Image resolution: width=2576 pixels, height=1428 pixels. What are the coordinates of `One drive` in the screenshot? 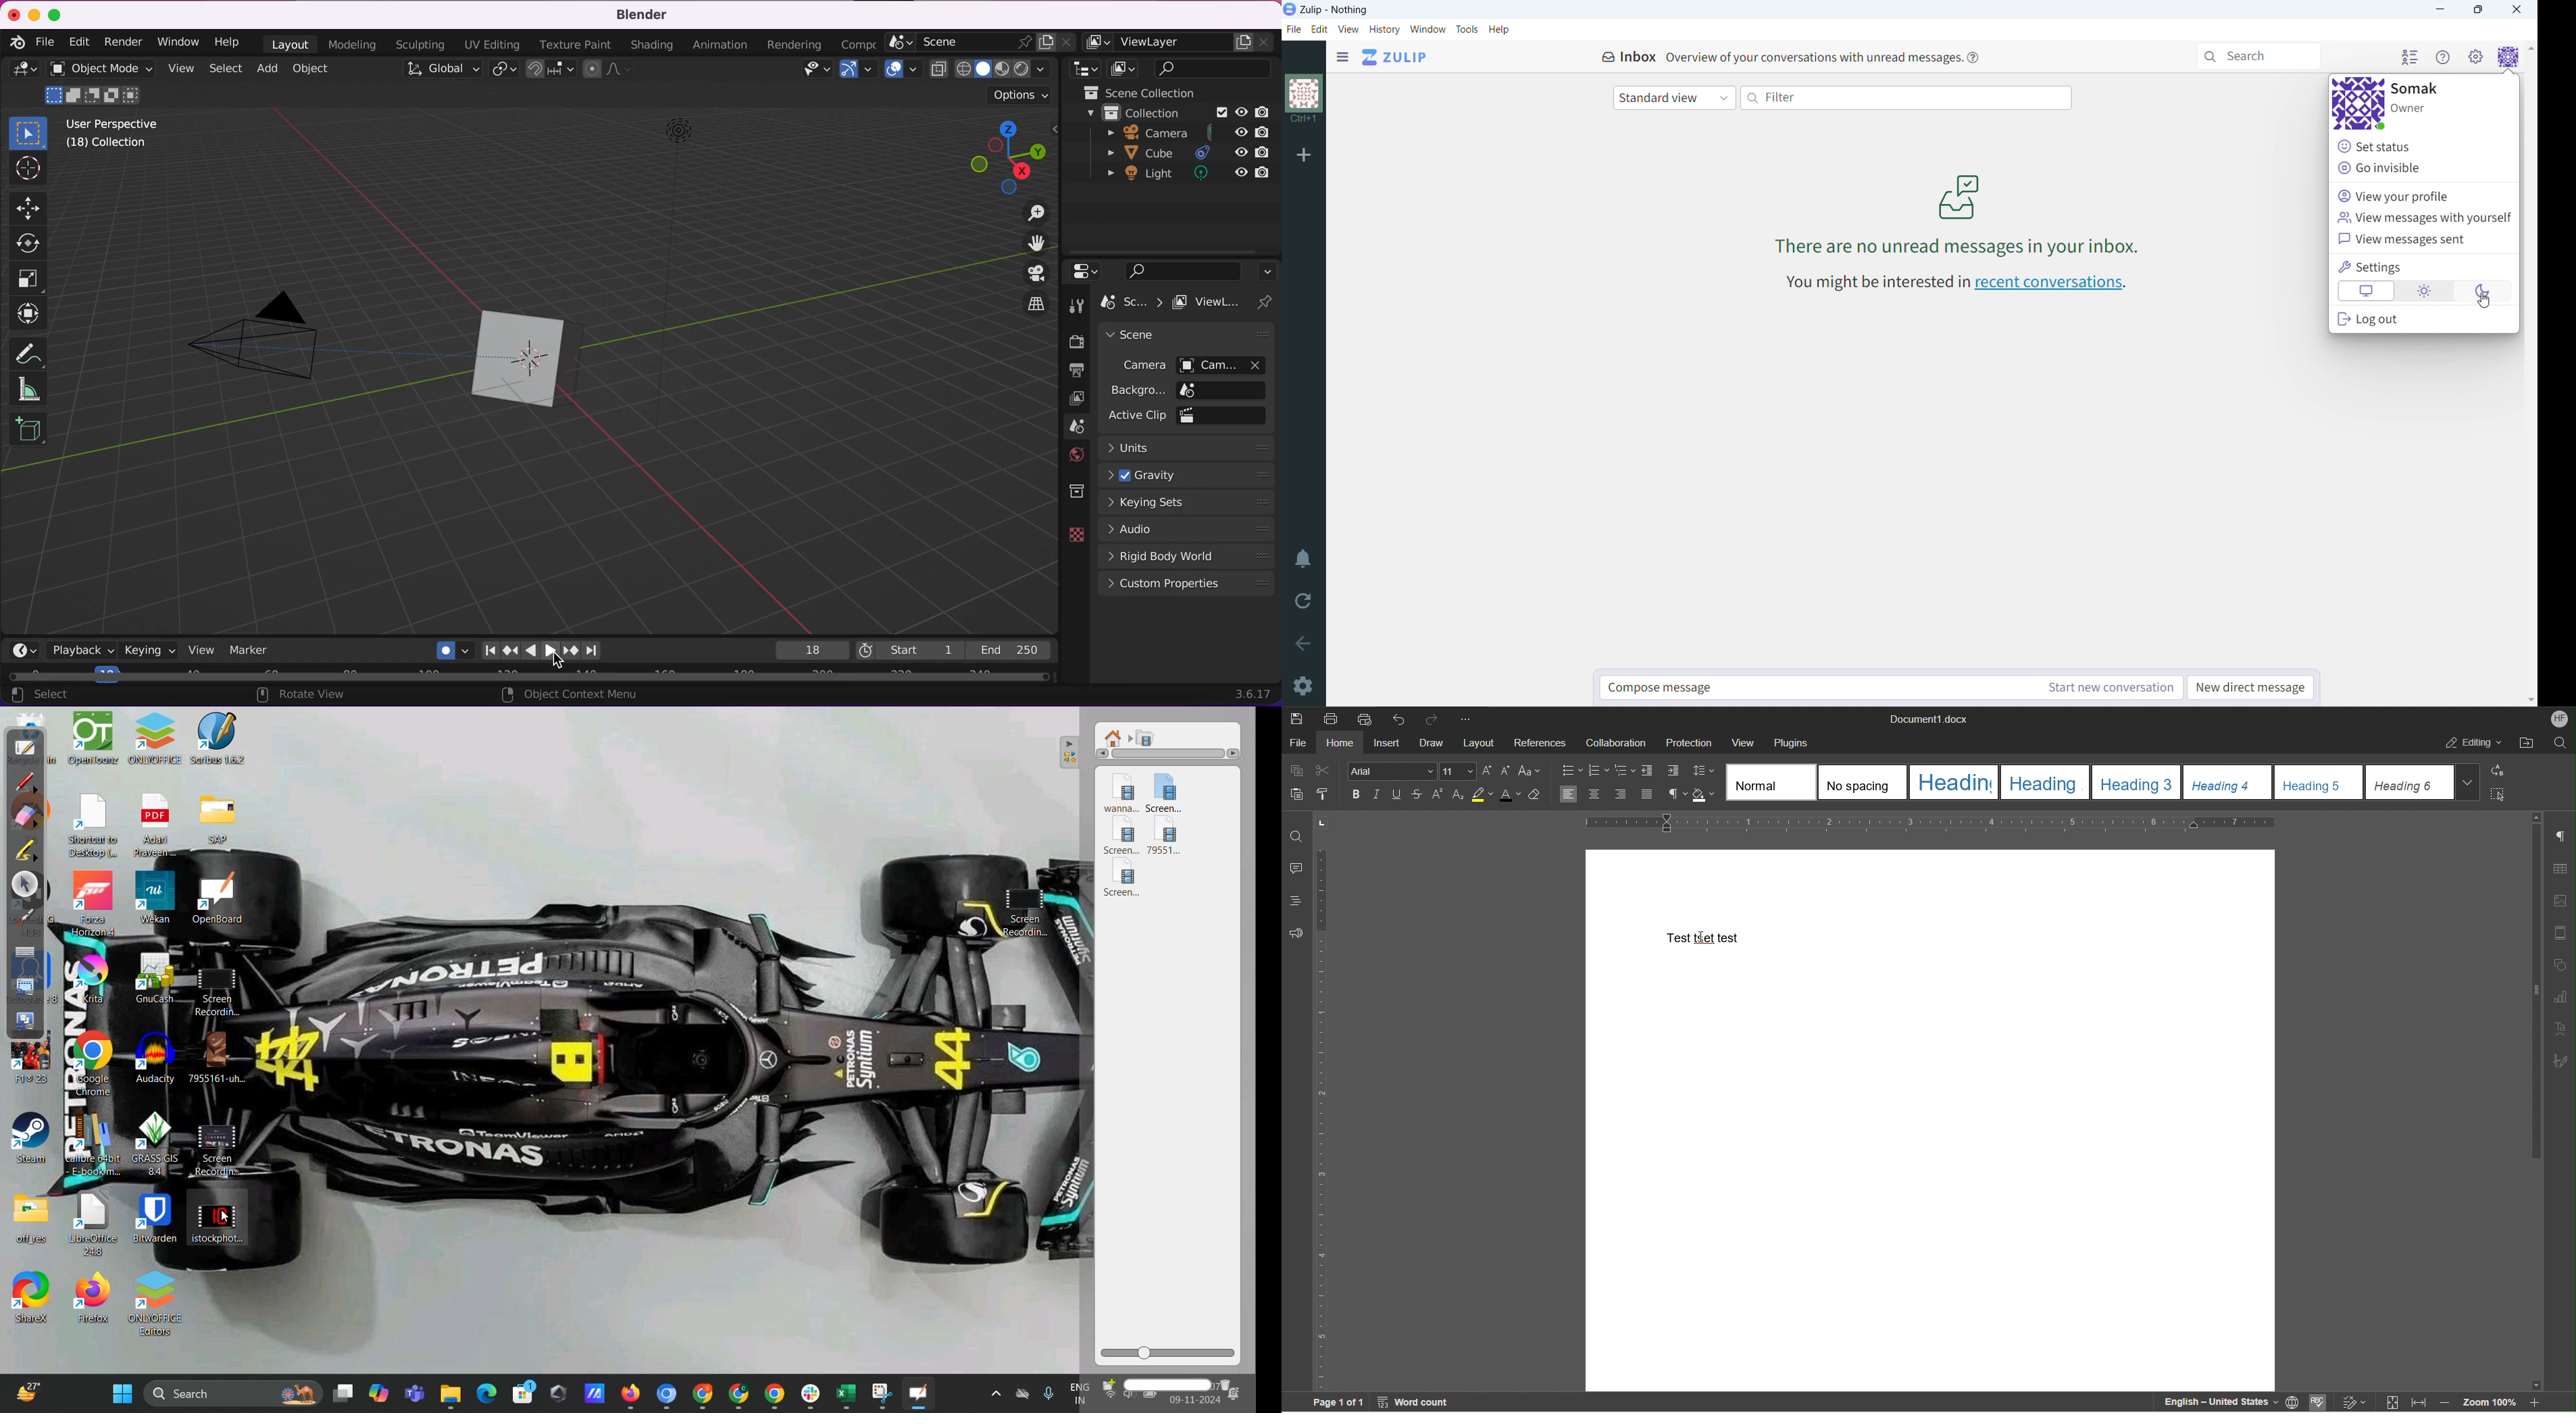 It's located at (1022, 1395).